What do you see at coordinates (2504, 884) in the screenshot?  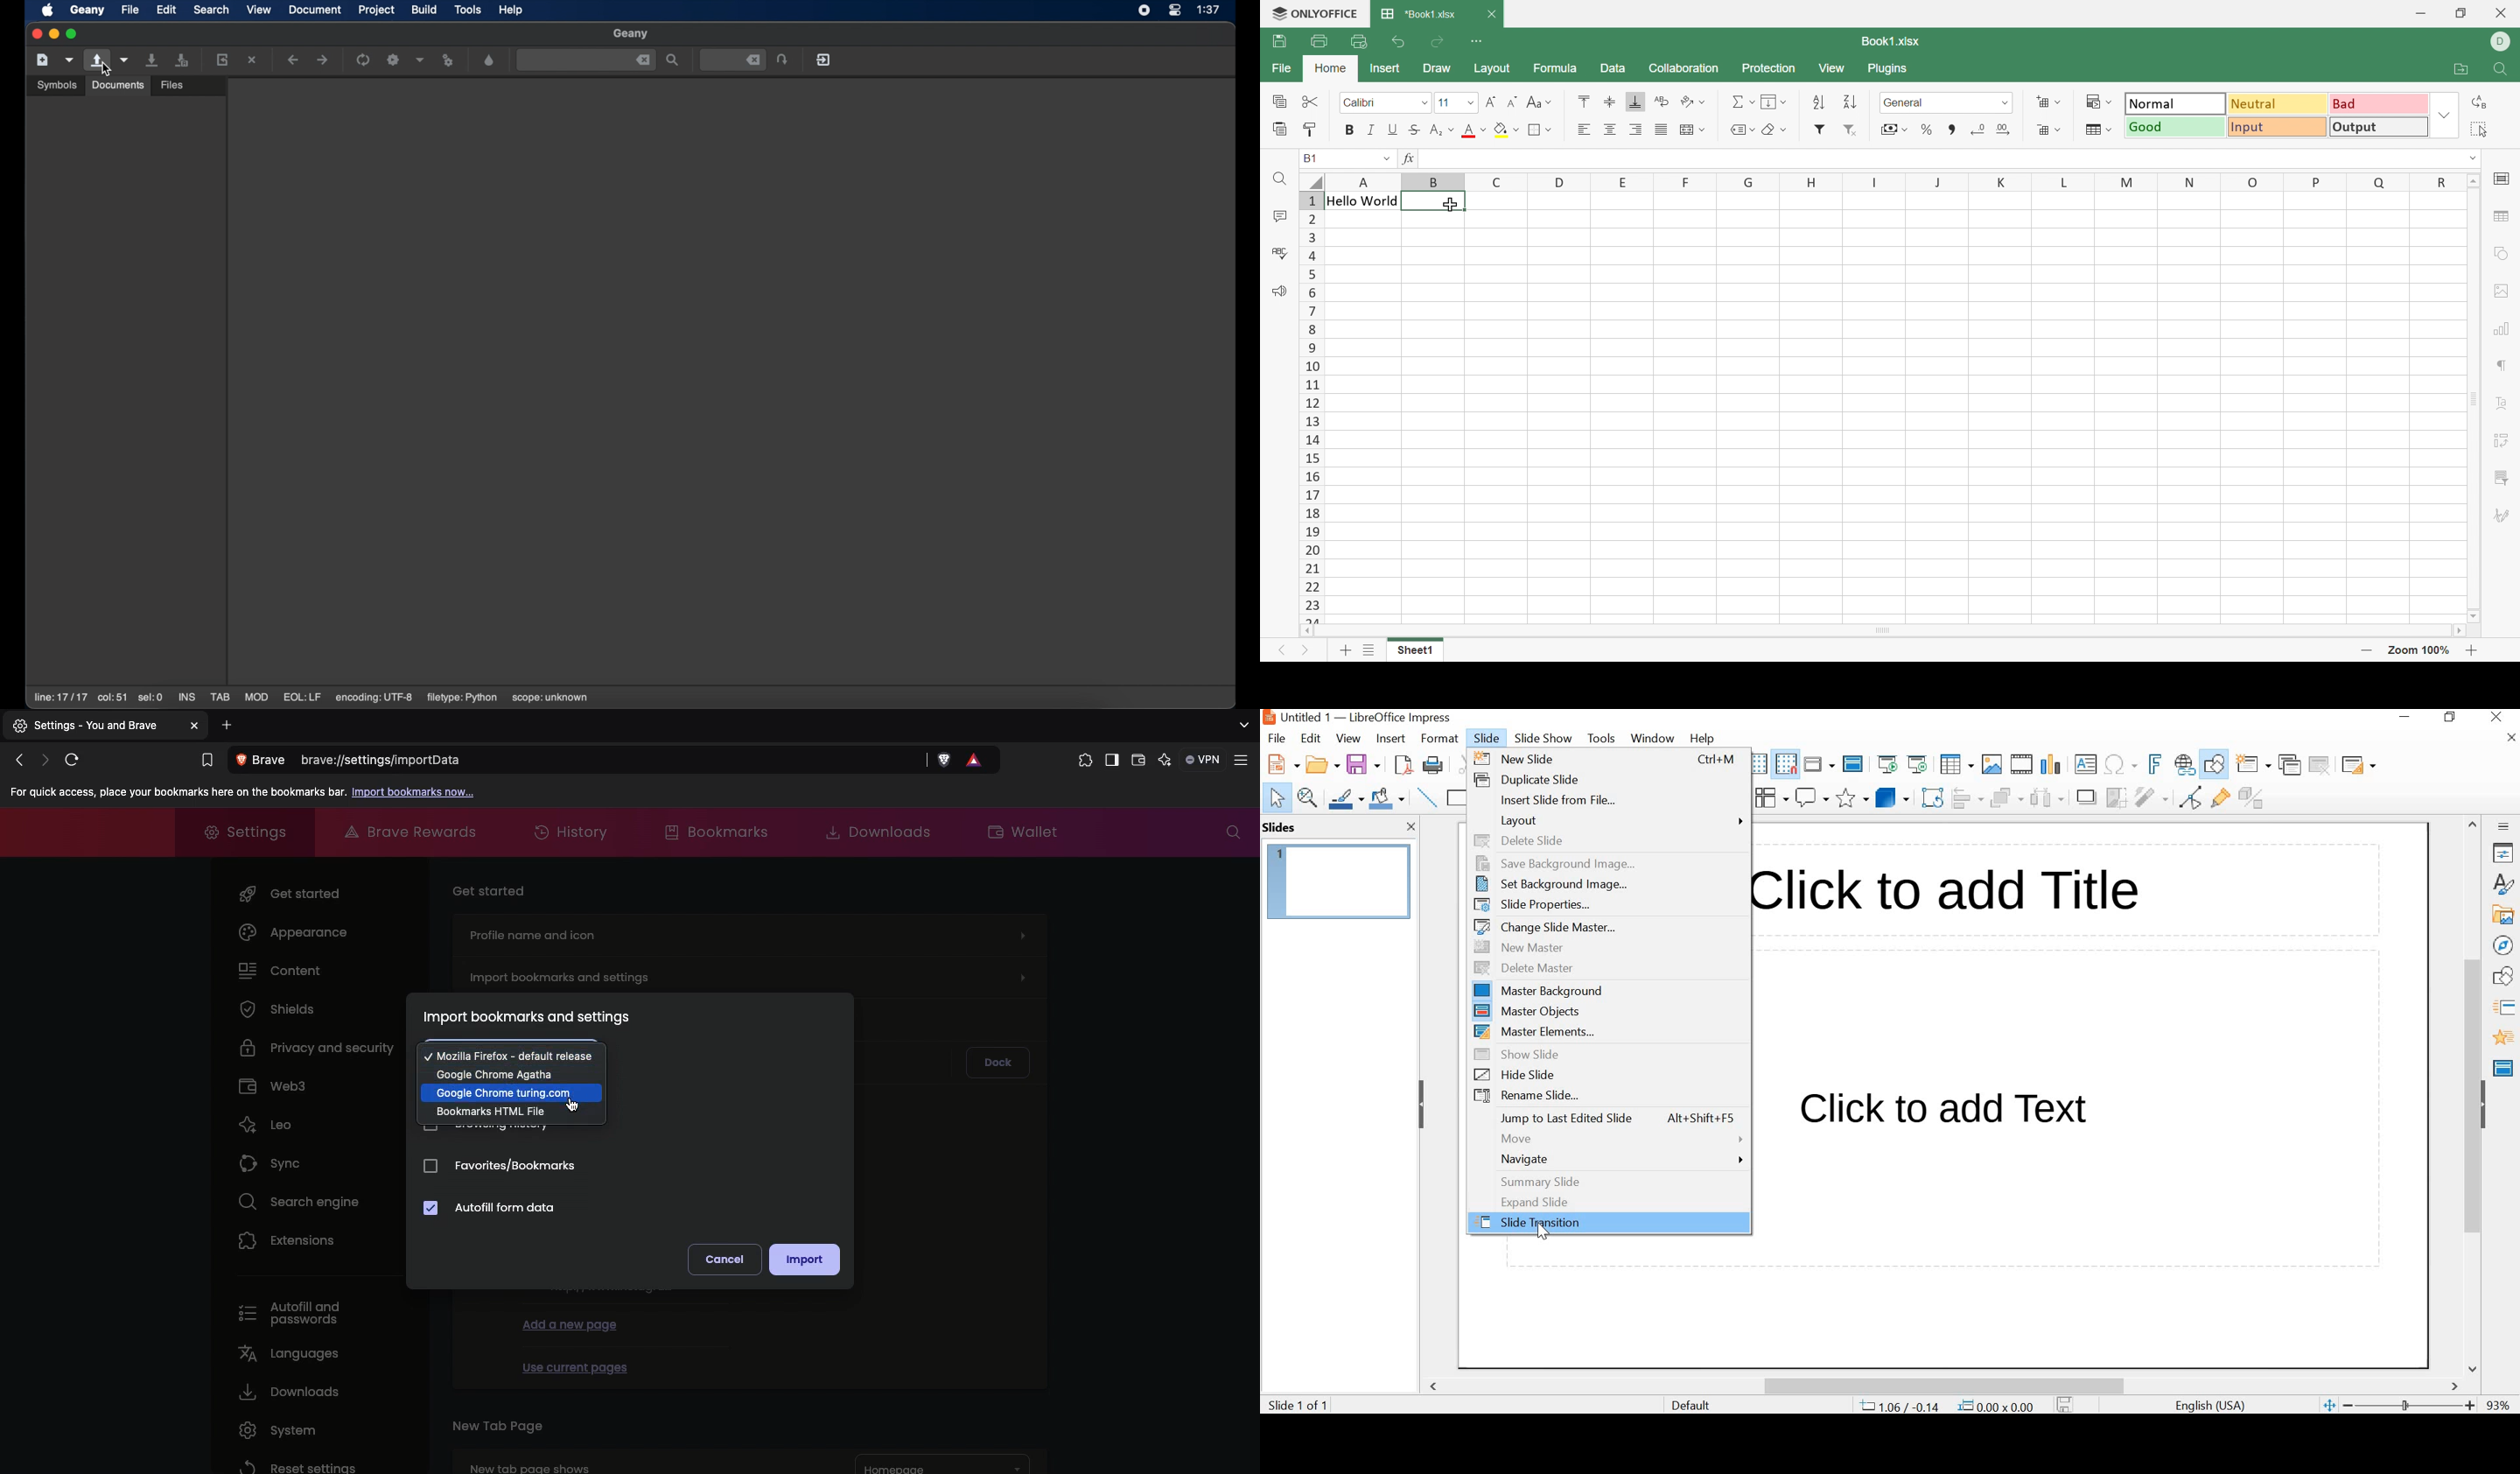 I see `STYLES` at bounding box center [2504, 884].